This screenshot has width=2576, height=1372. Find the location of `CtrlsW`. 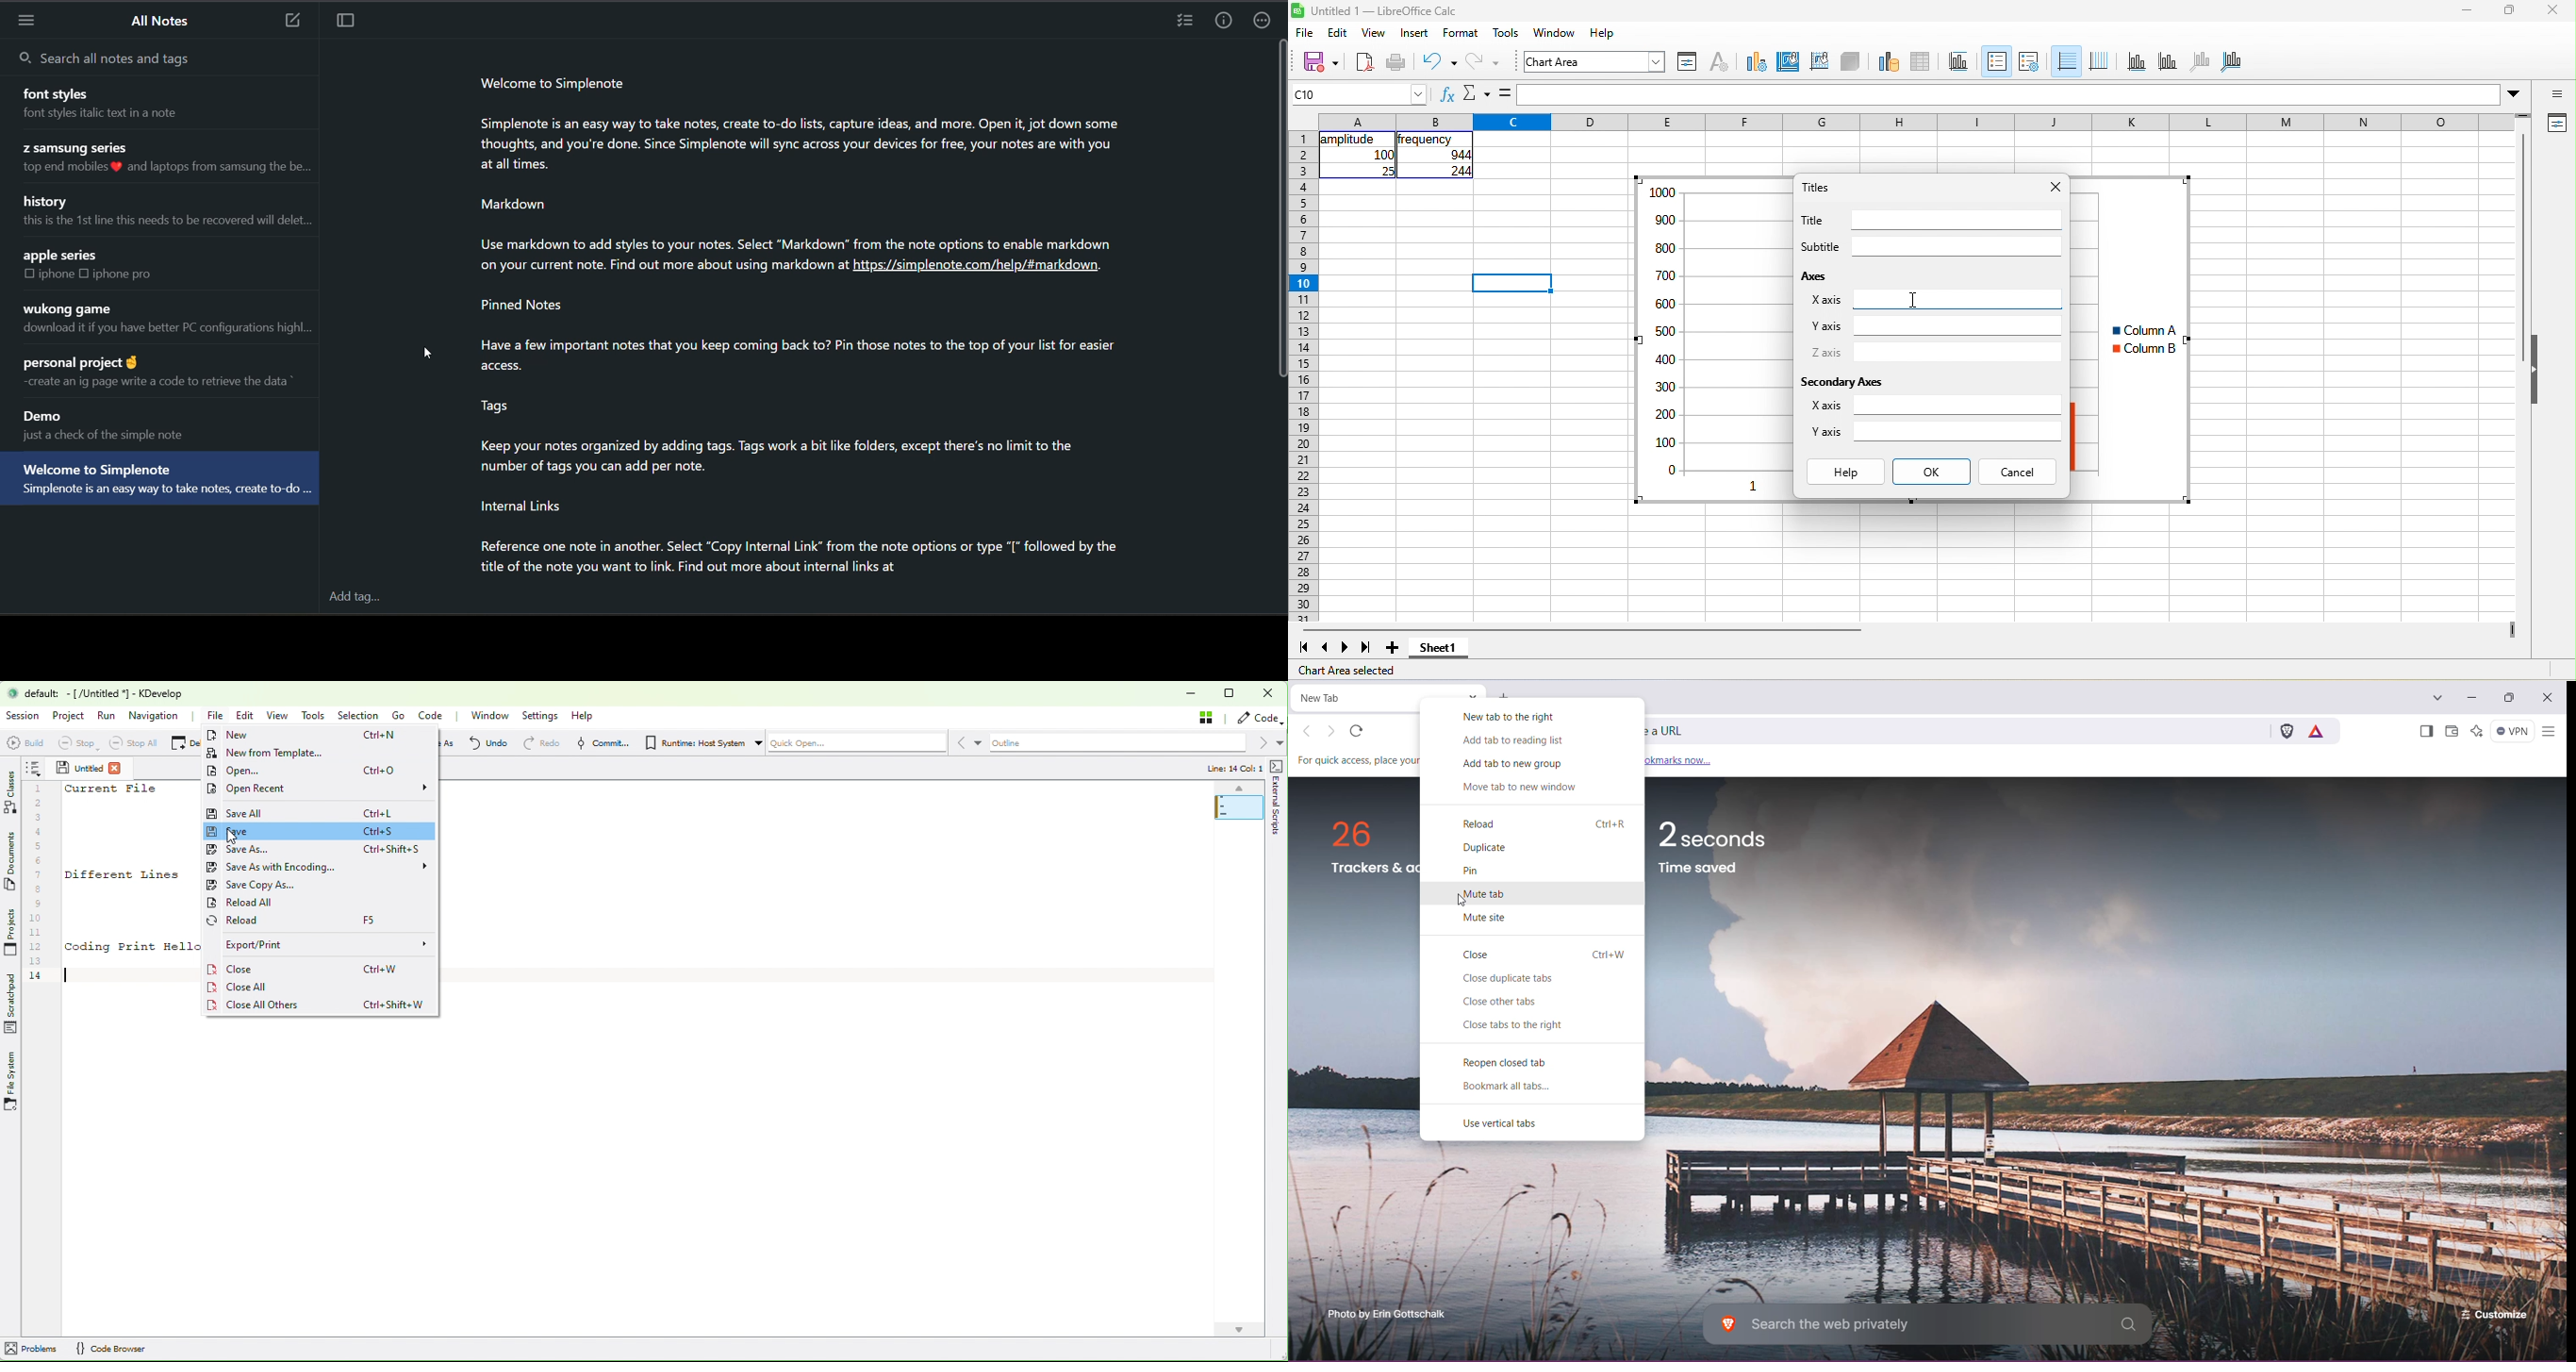

CtrlsW is located at coordinates (383, 971).